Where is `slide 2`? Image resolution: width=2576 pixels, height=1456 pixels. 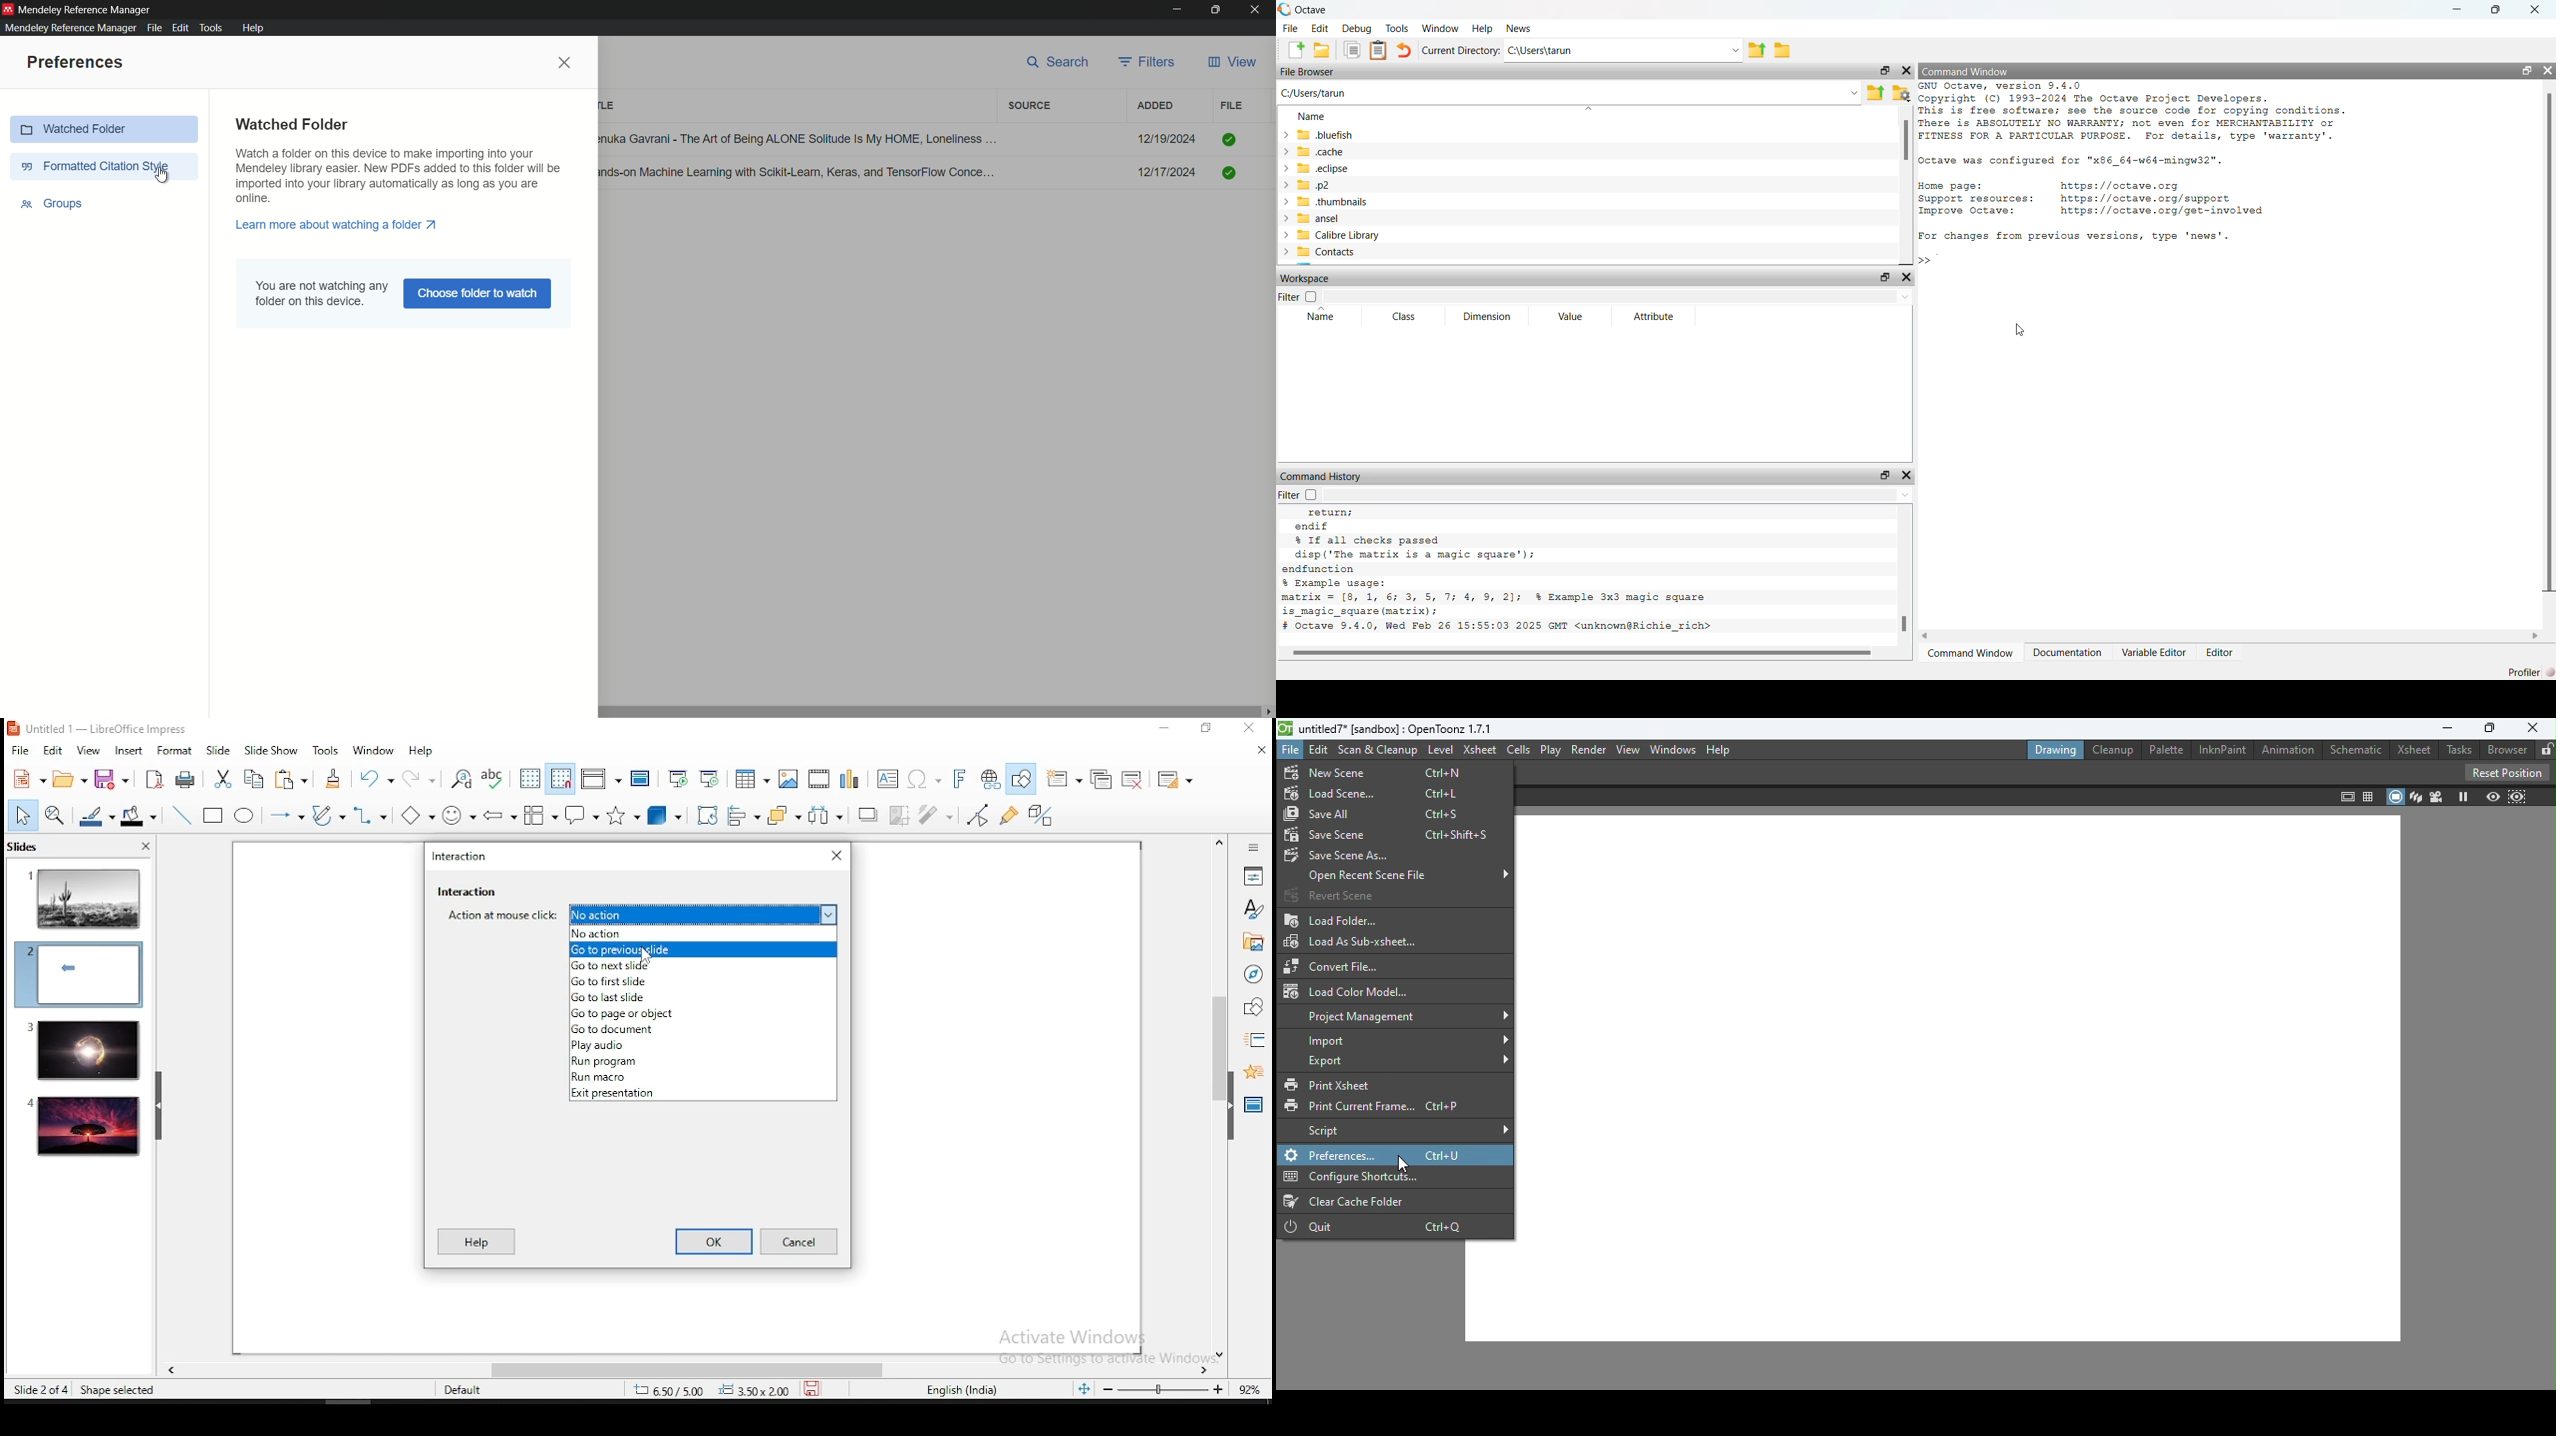
slide 2 is located at coordinates (78, 974).